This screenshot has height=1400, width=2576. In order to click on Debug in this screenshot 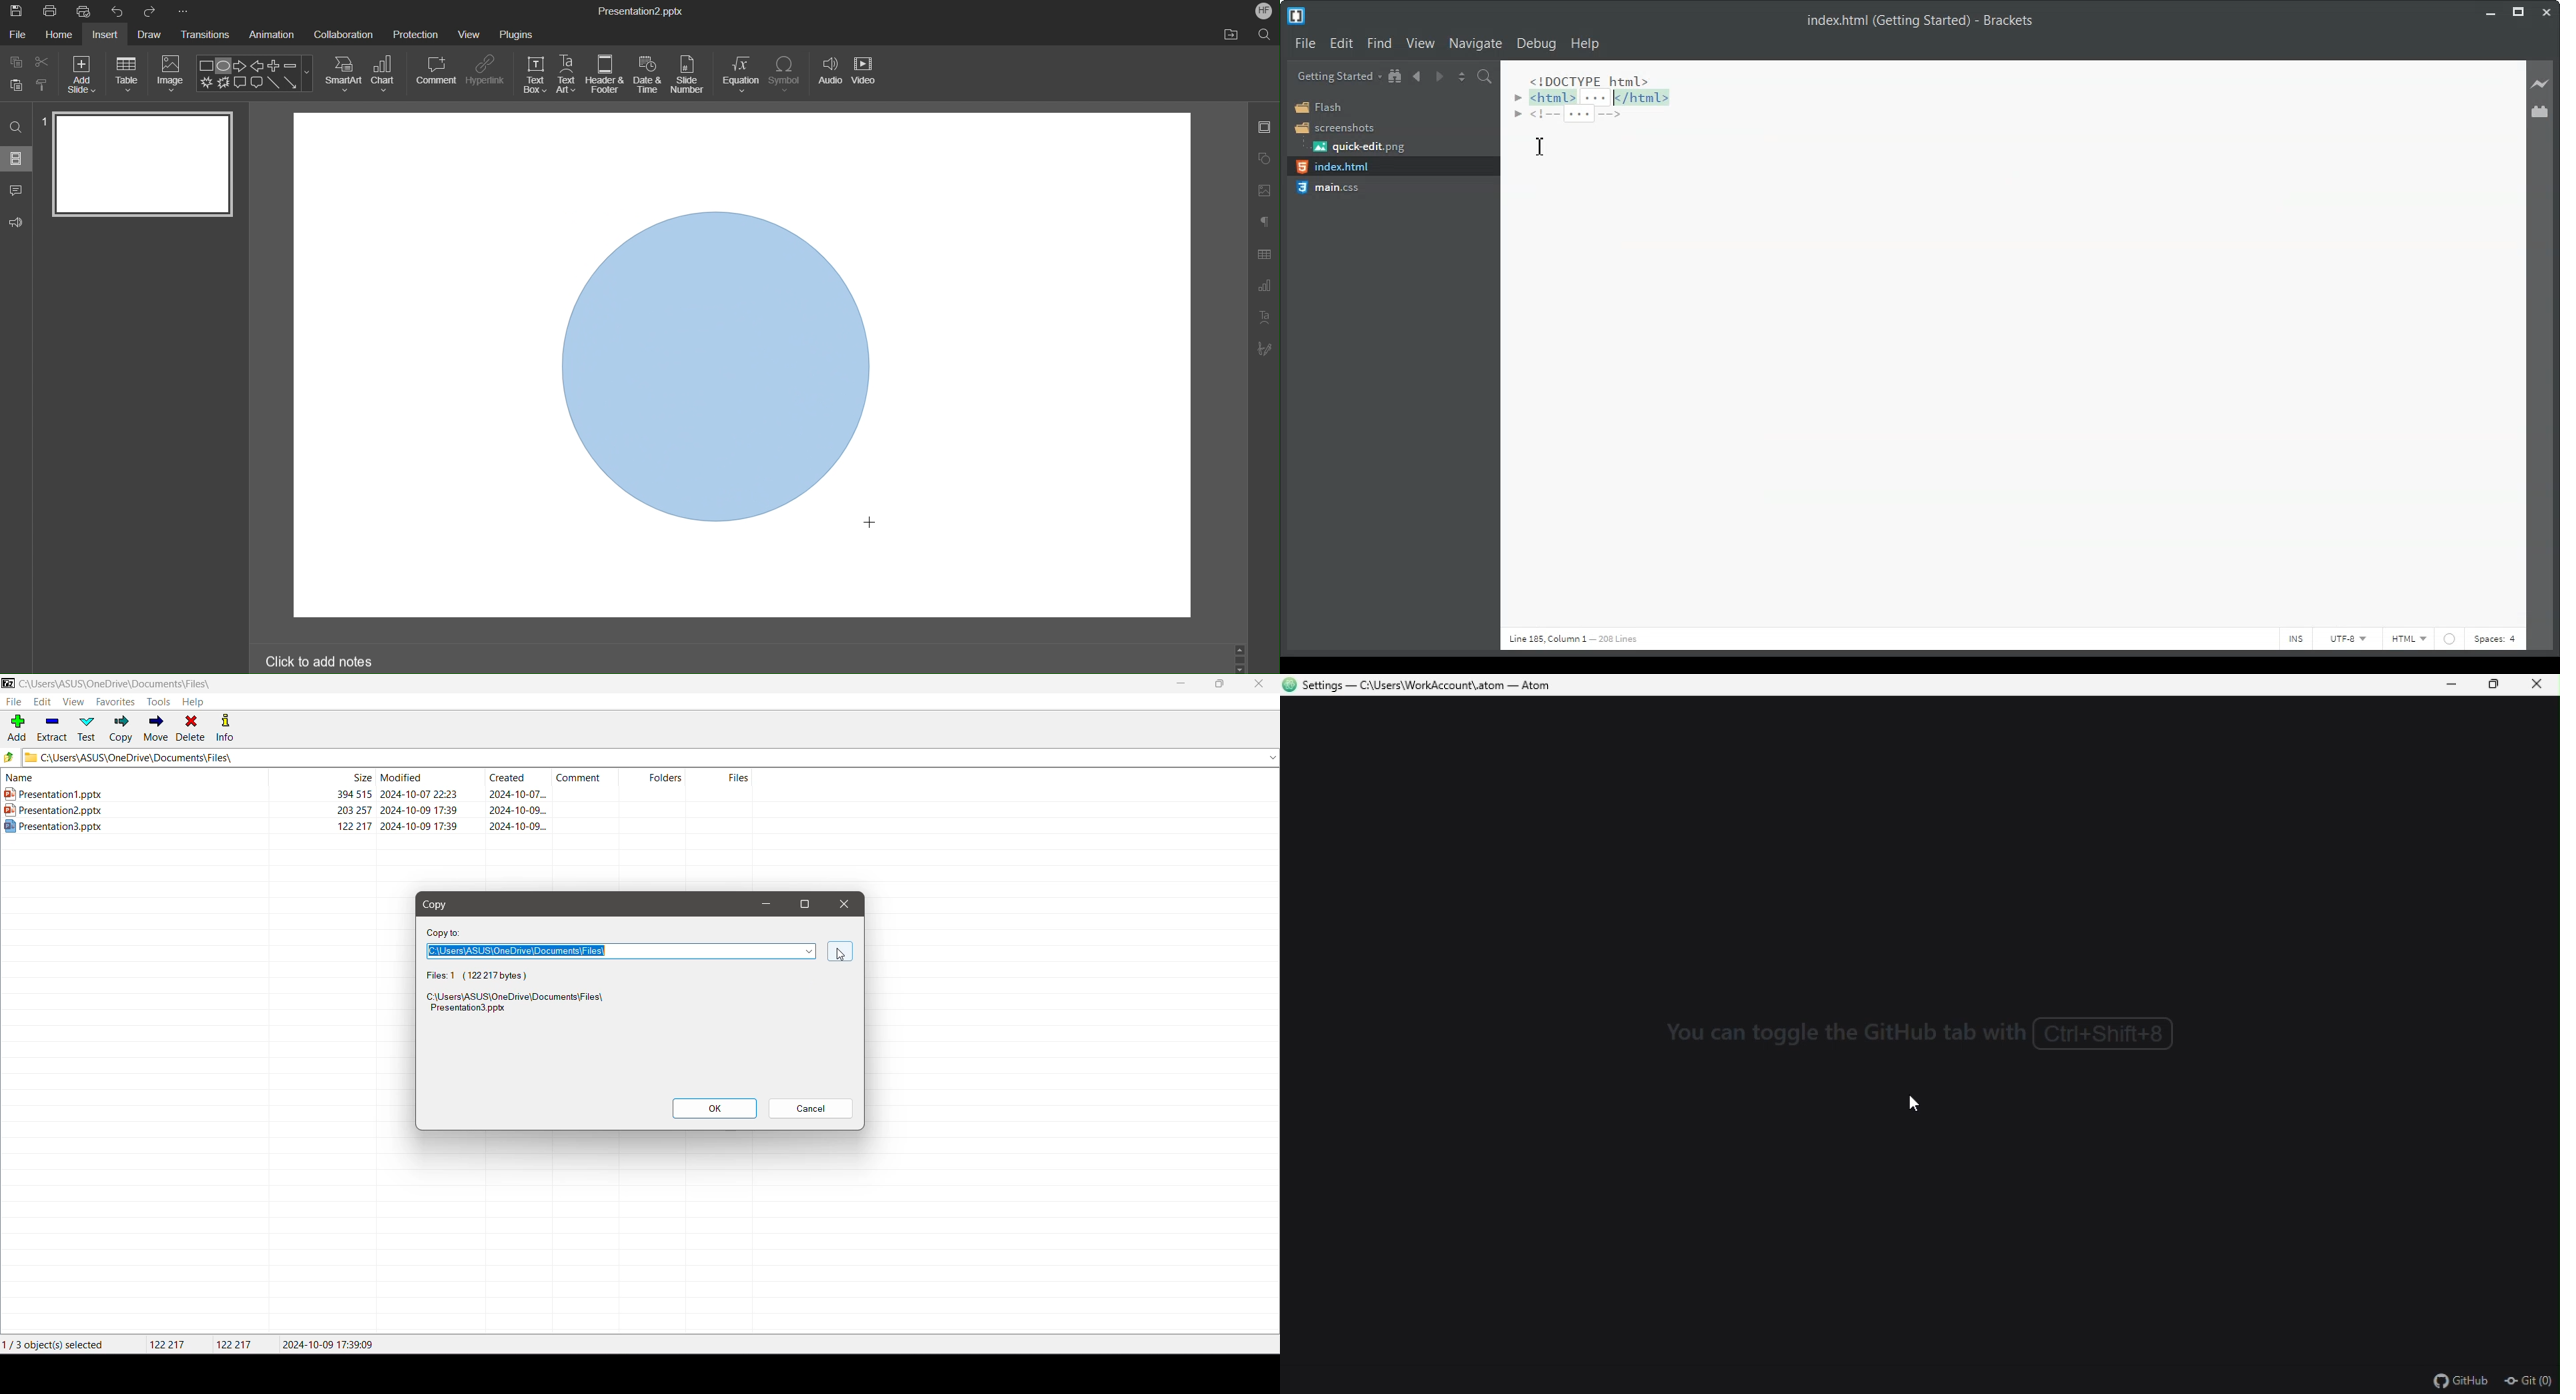, I will do `click(1536, 44)`.